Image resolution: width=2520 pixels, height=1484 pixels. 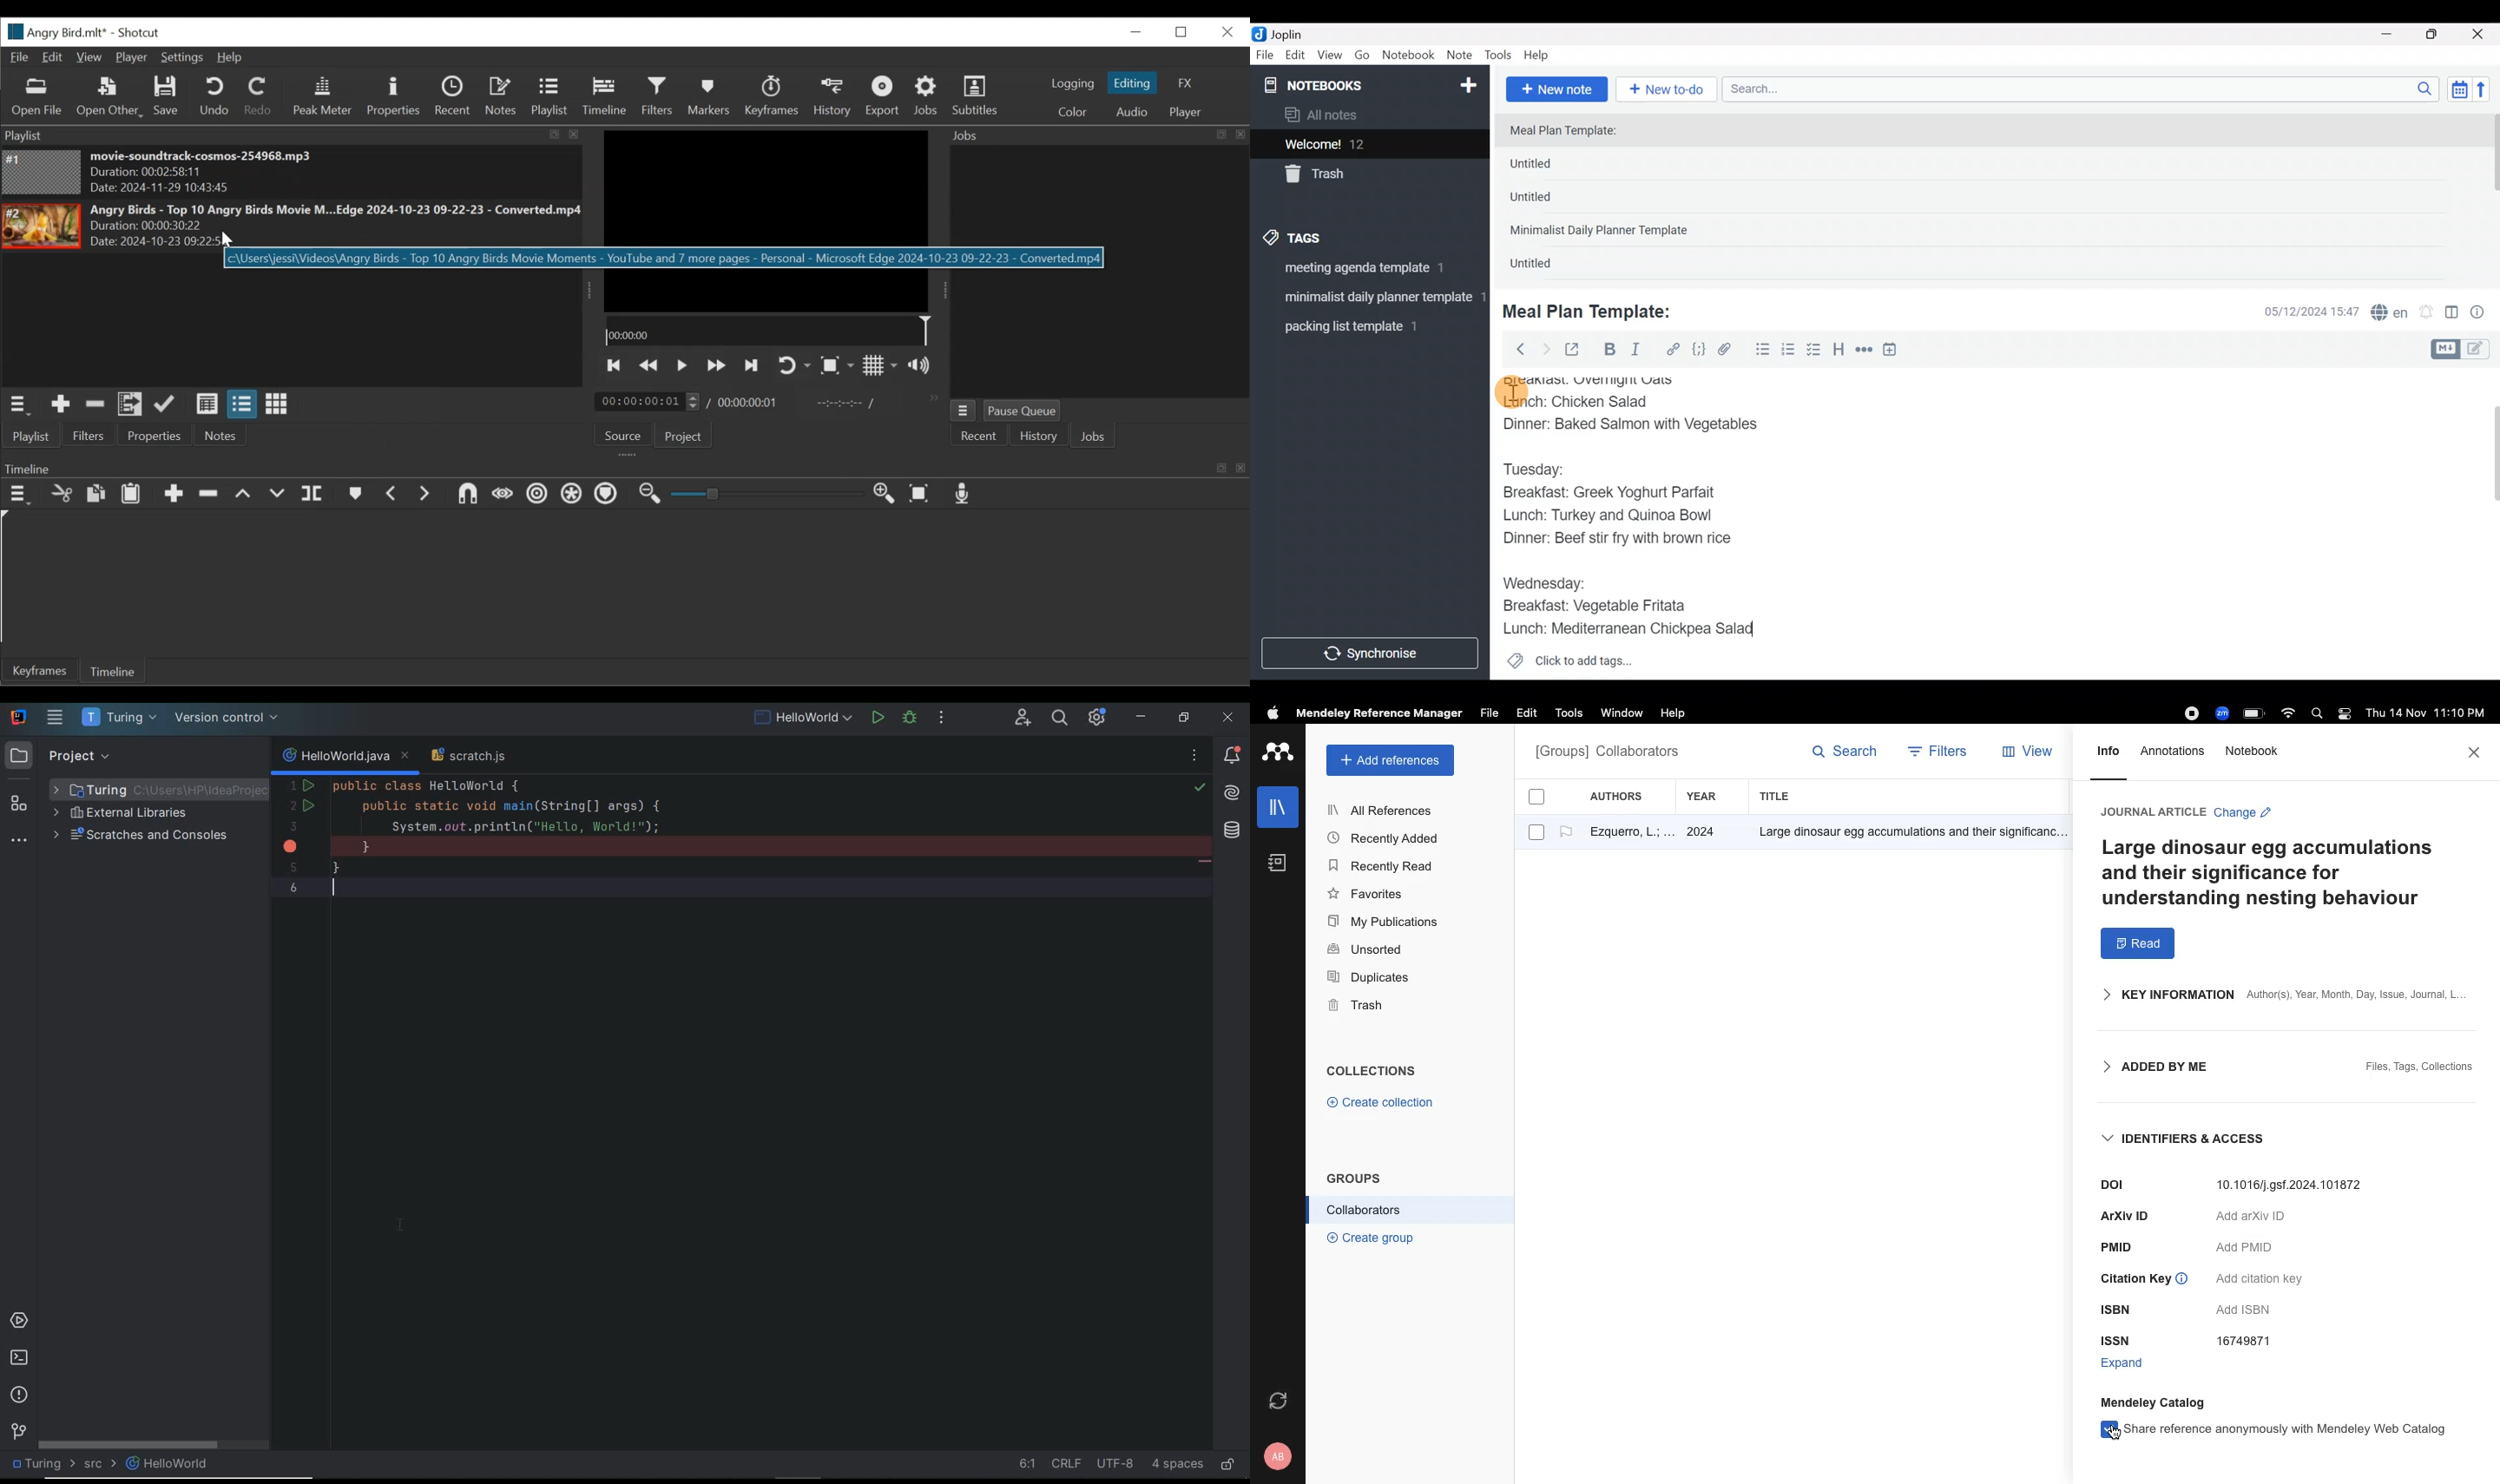 I want to click on Meal Plan Template:, so click(x=1595, y=310).